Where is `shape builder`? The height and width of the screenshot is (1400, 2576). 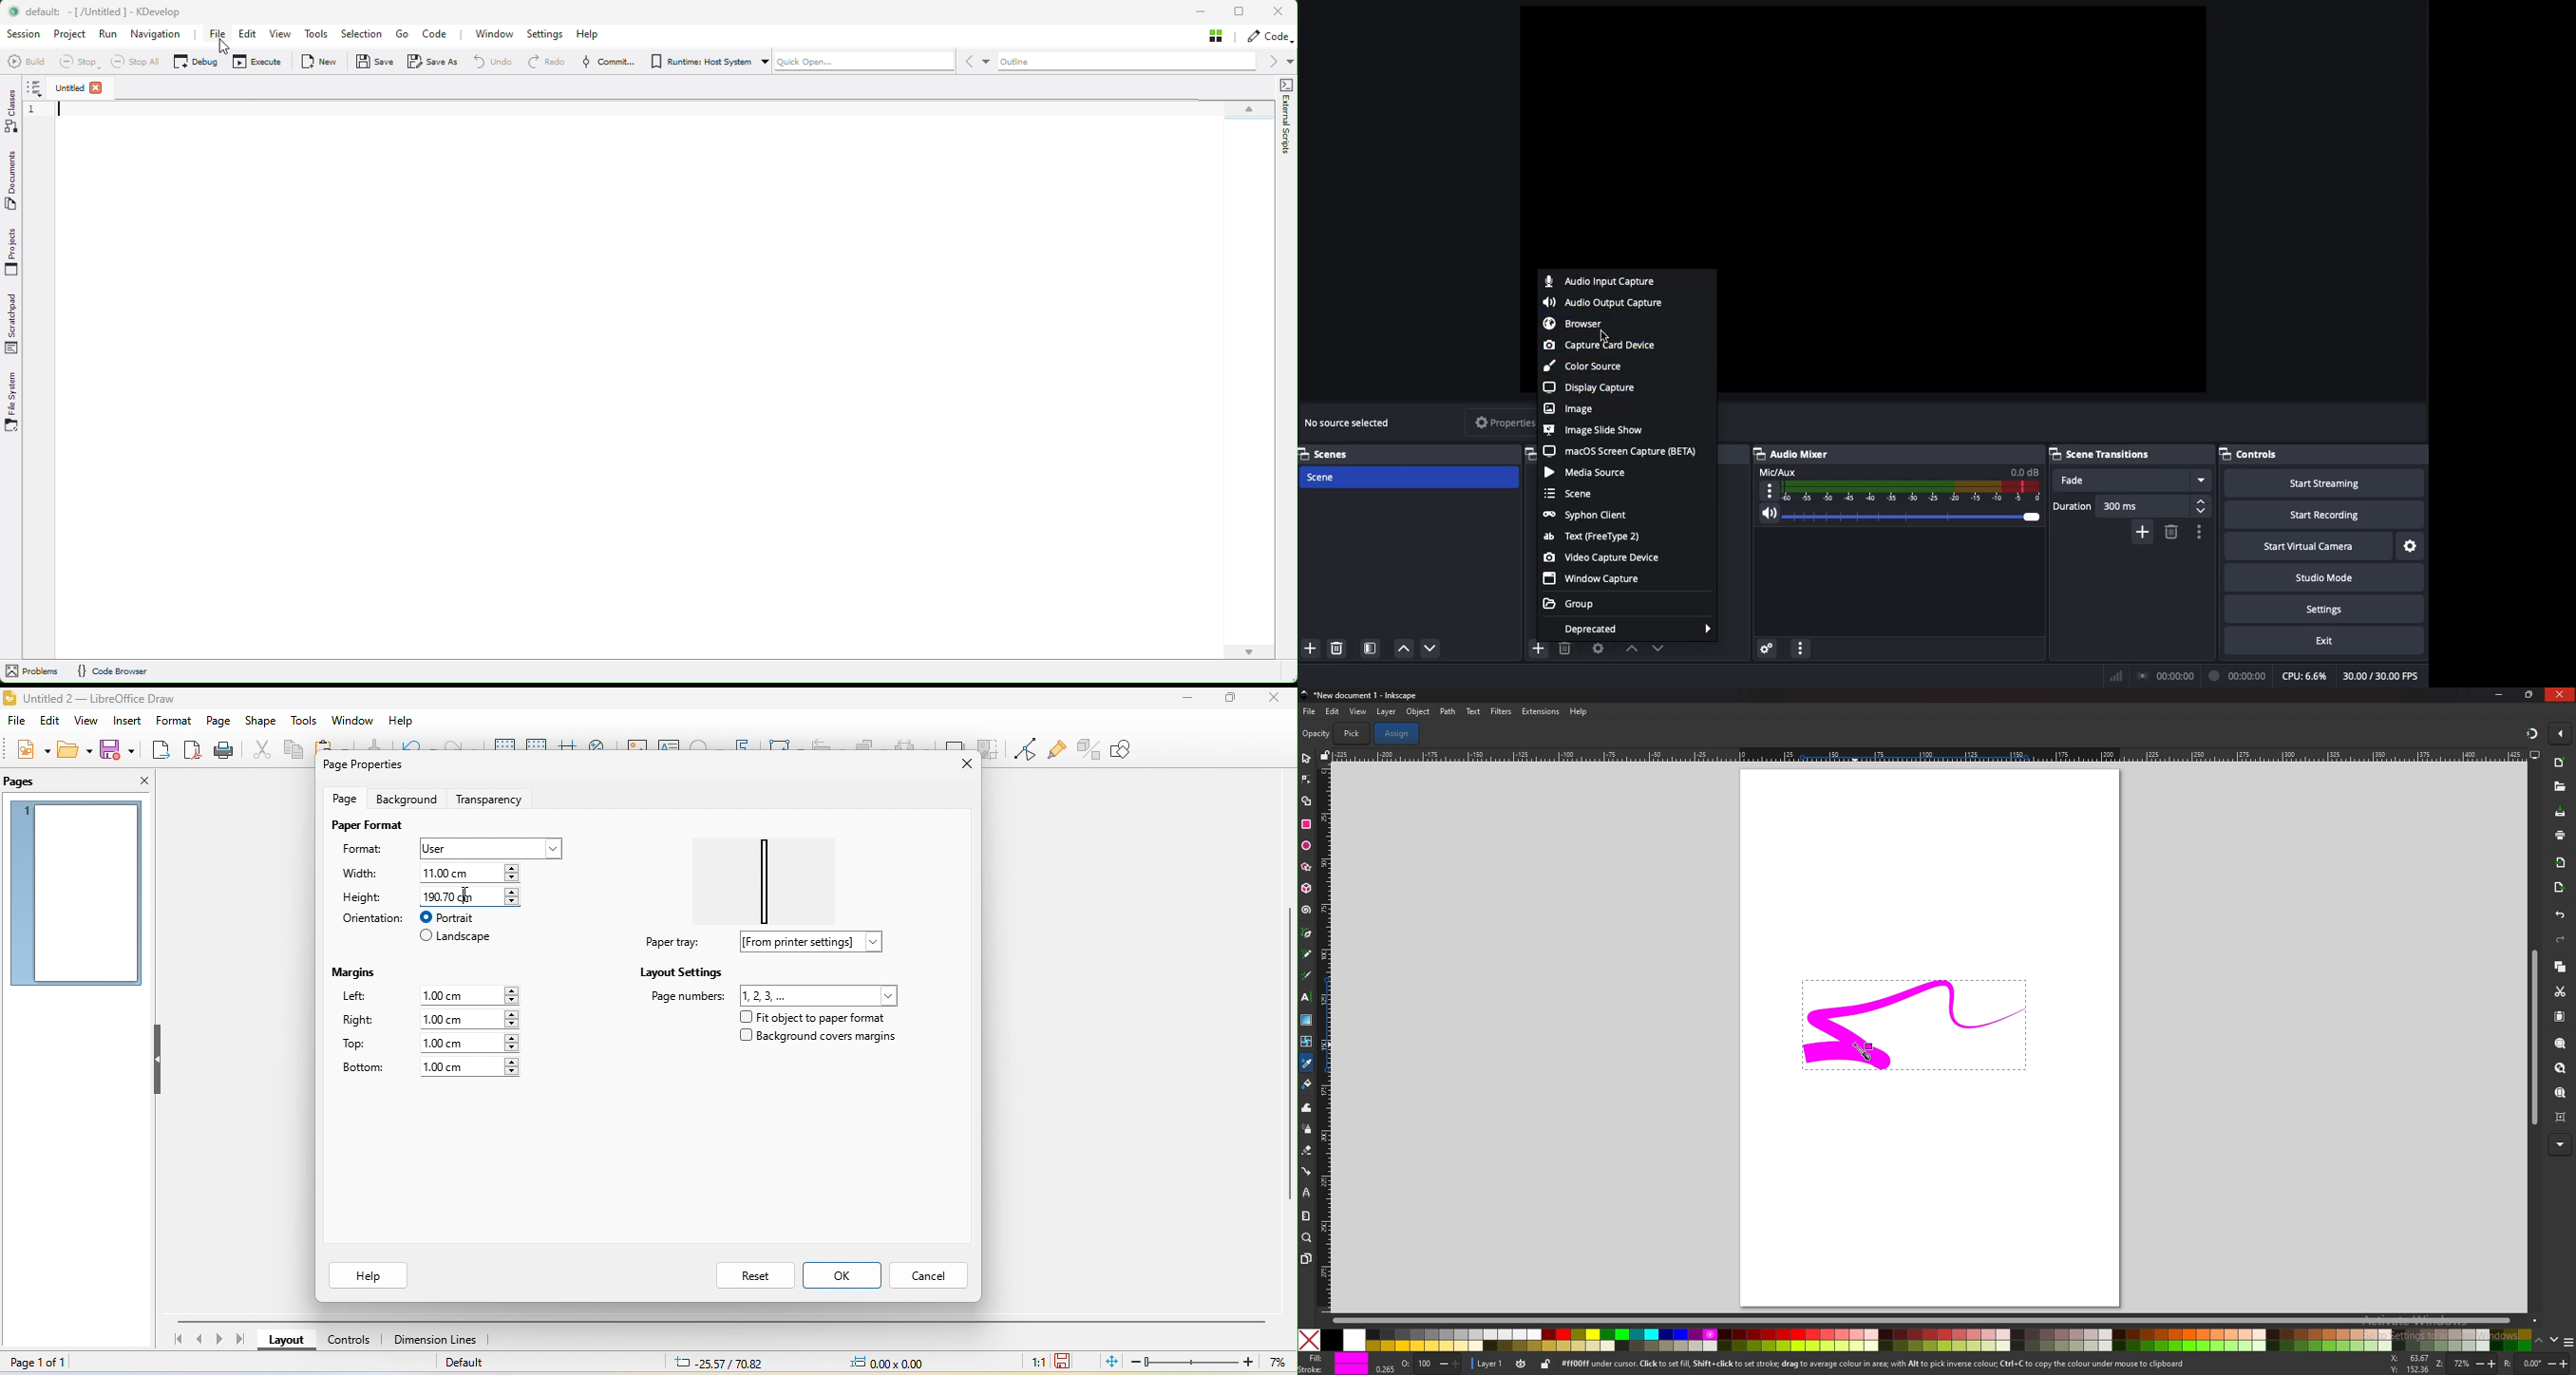
shape builder is located at coordinates (1306, 801).